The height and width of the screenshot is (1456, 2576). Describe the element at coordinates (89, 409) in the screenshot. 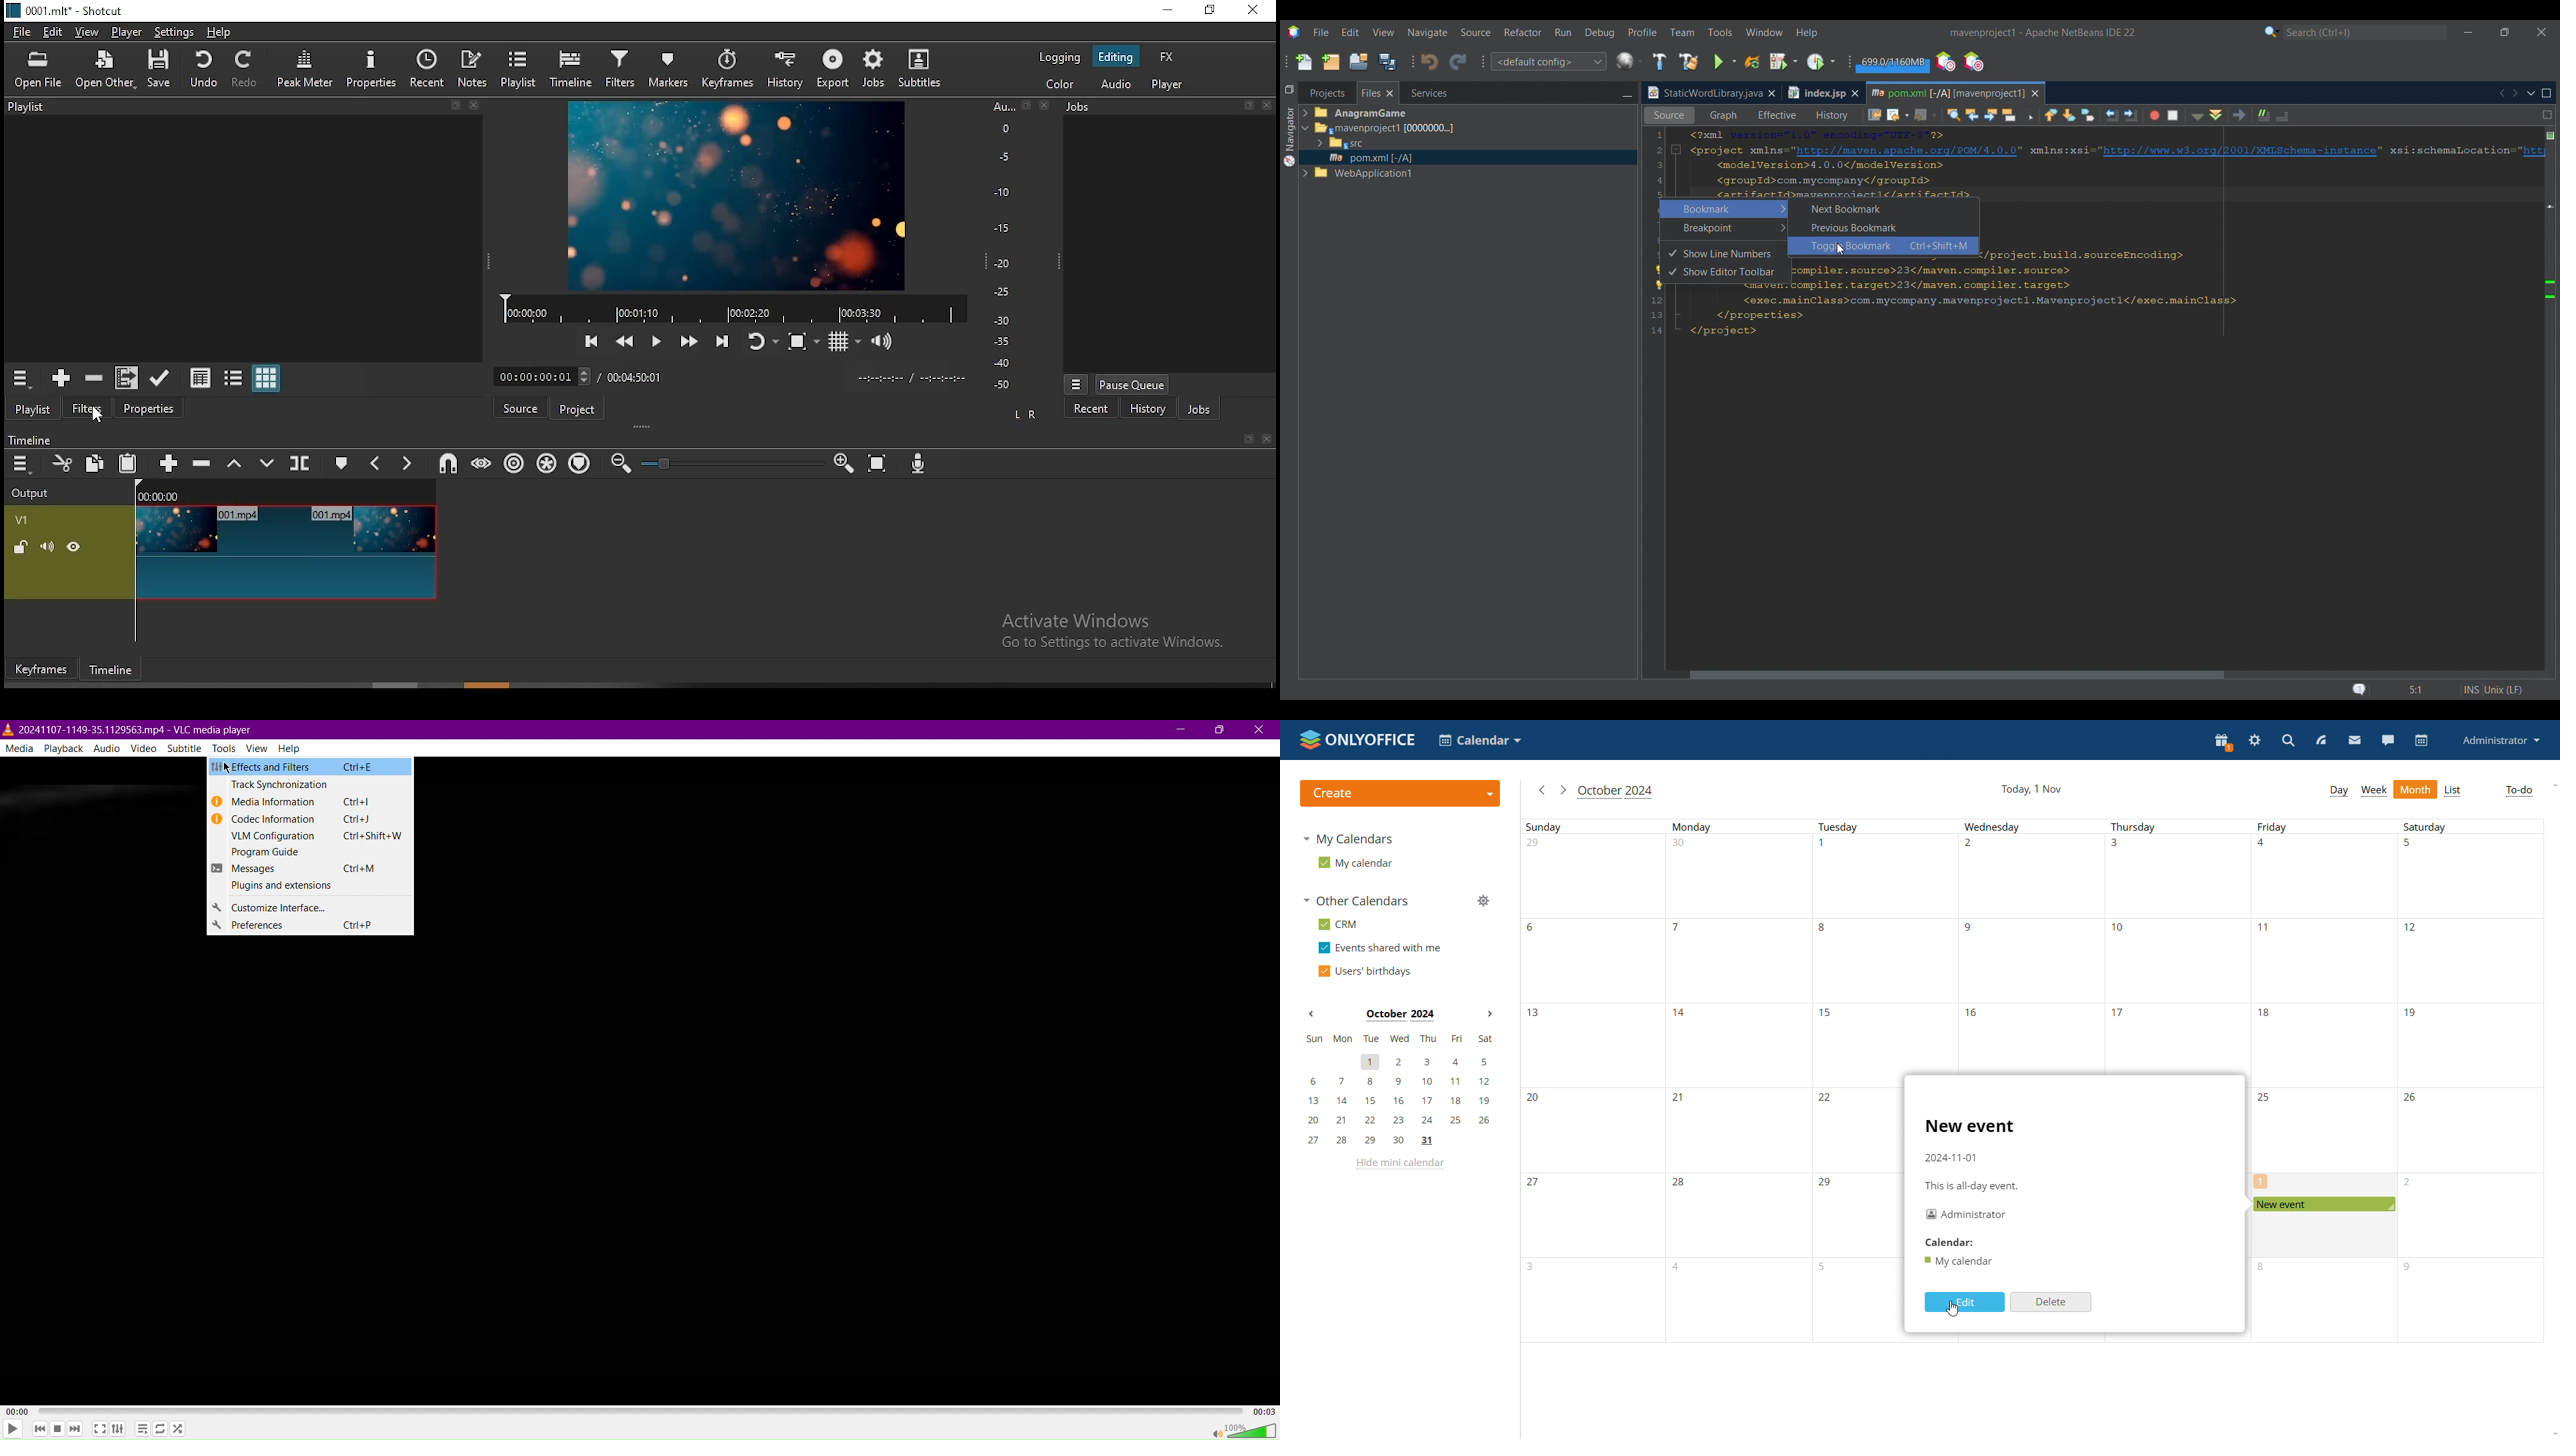

I see `filters` at that location.